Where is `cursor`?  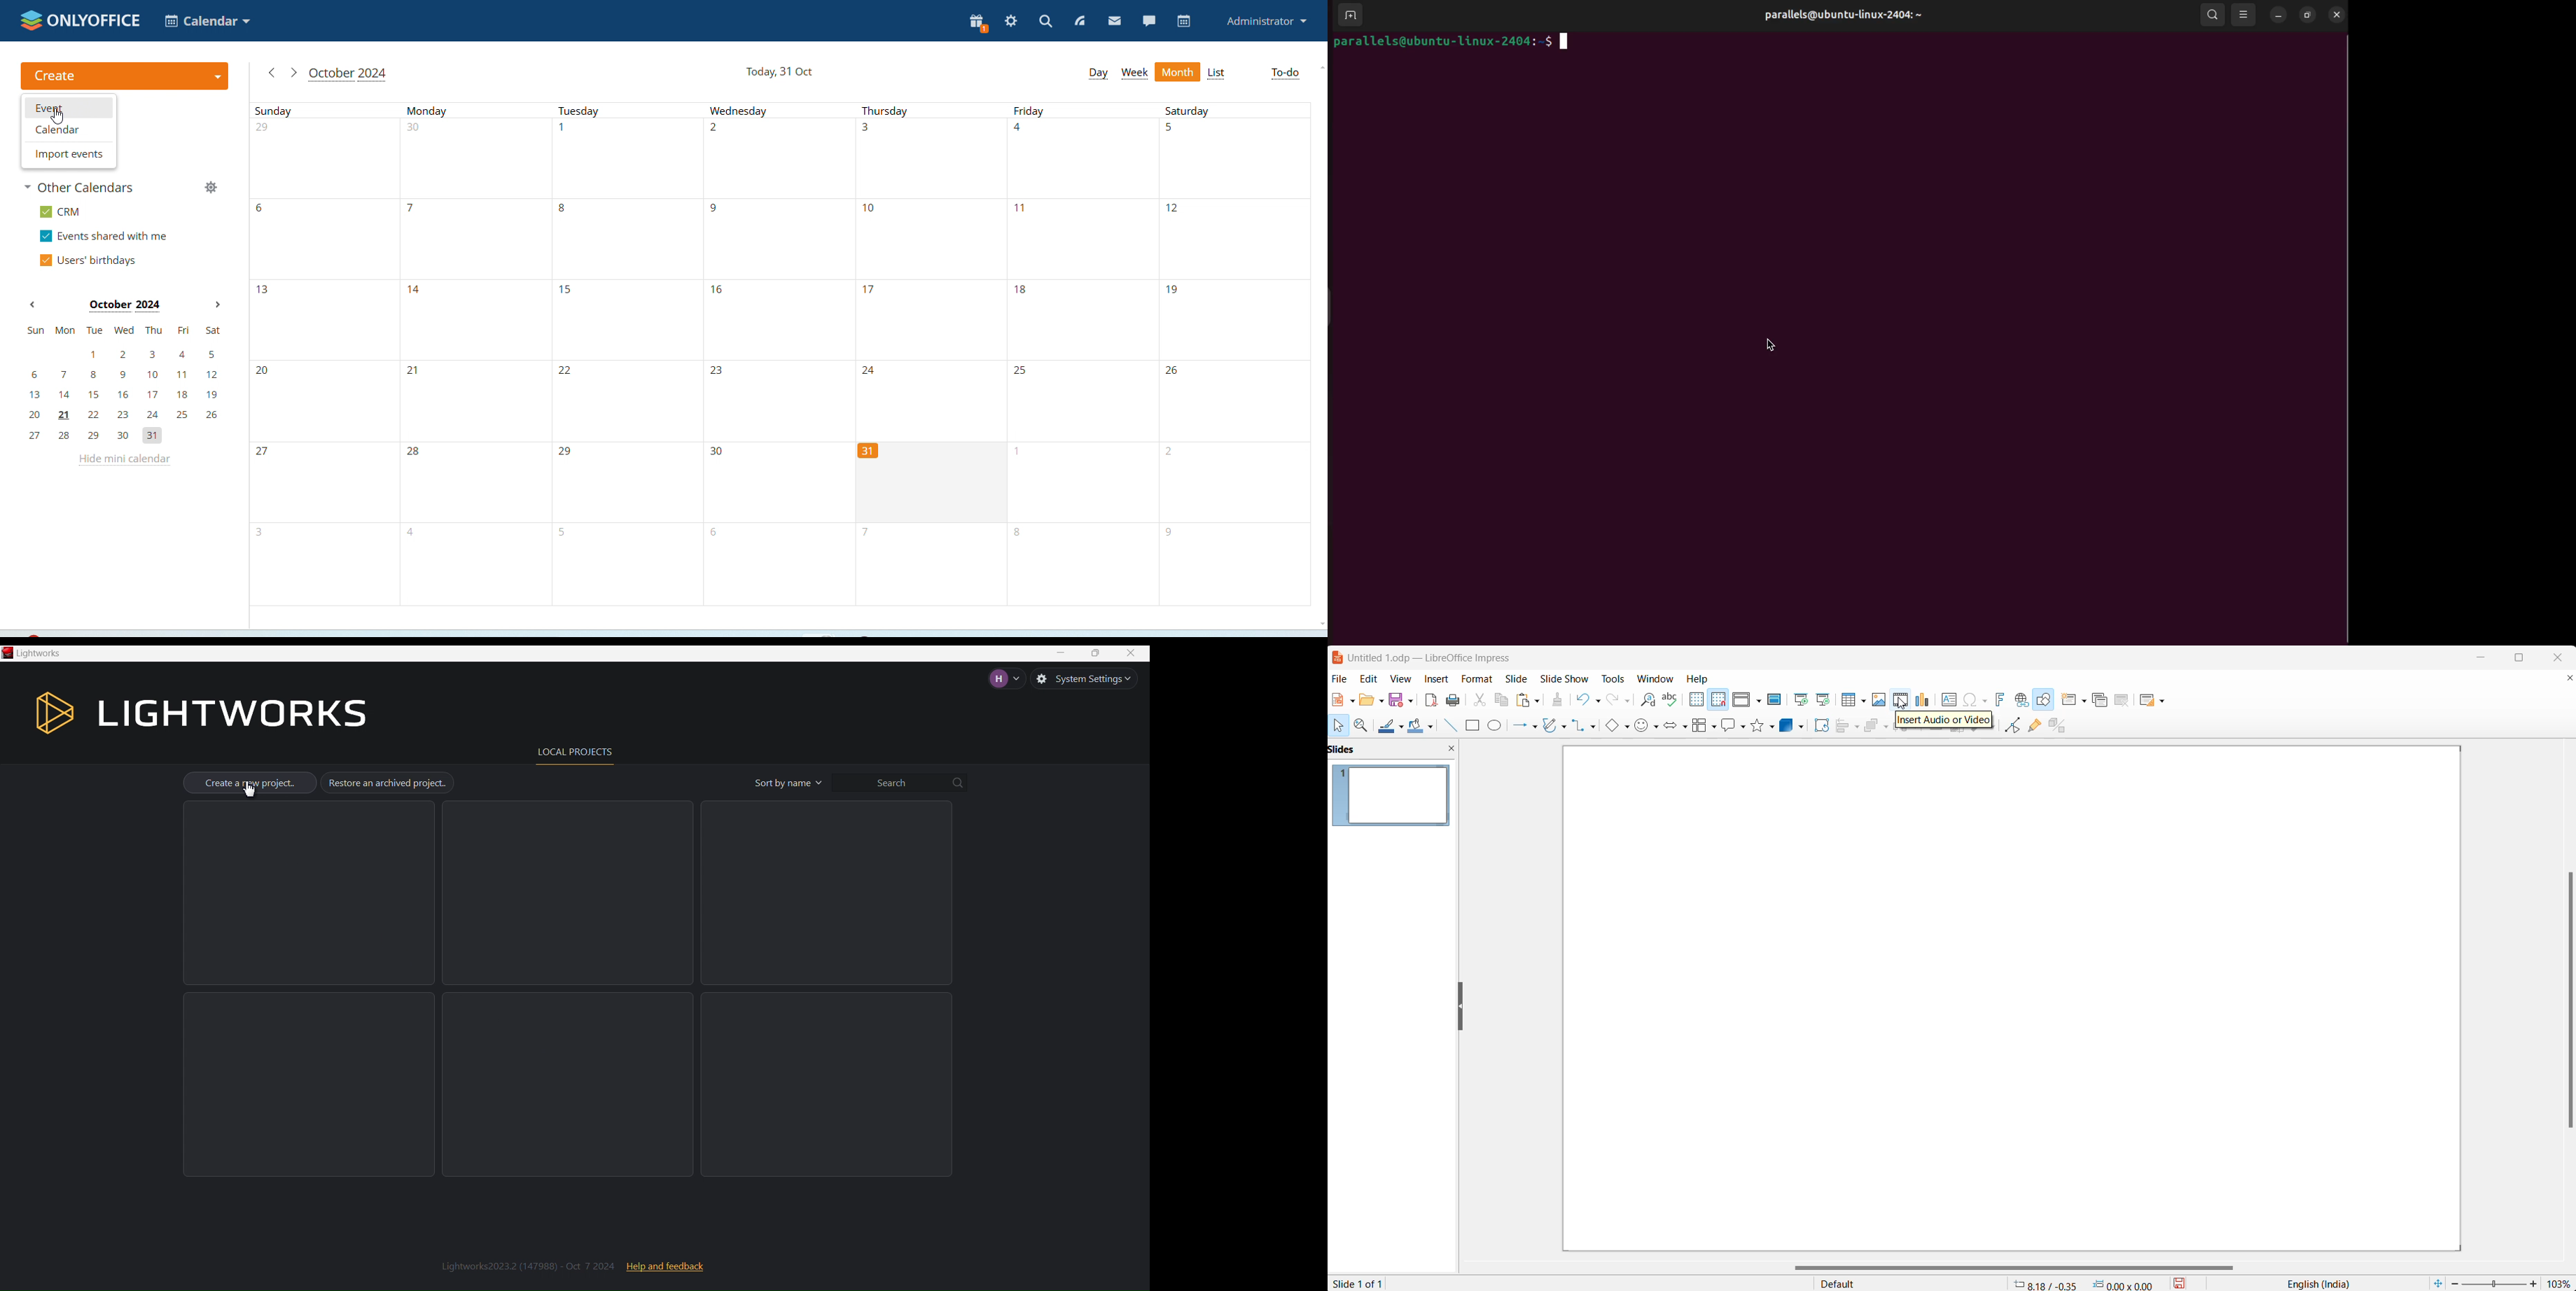
cursor is located at coordinates (251, 790).